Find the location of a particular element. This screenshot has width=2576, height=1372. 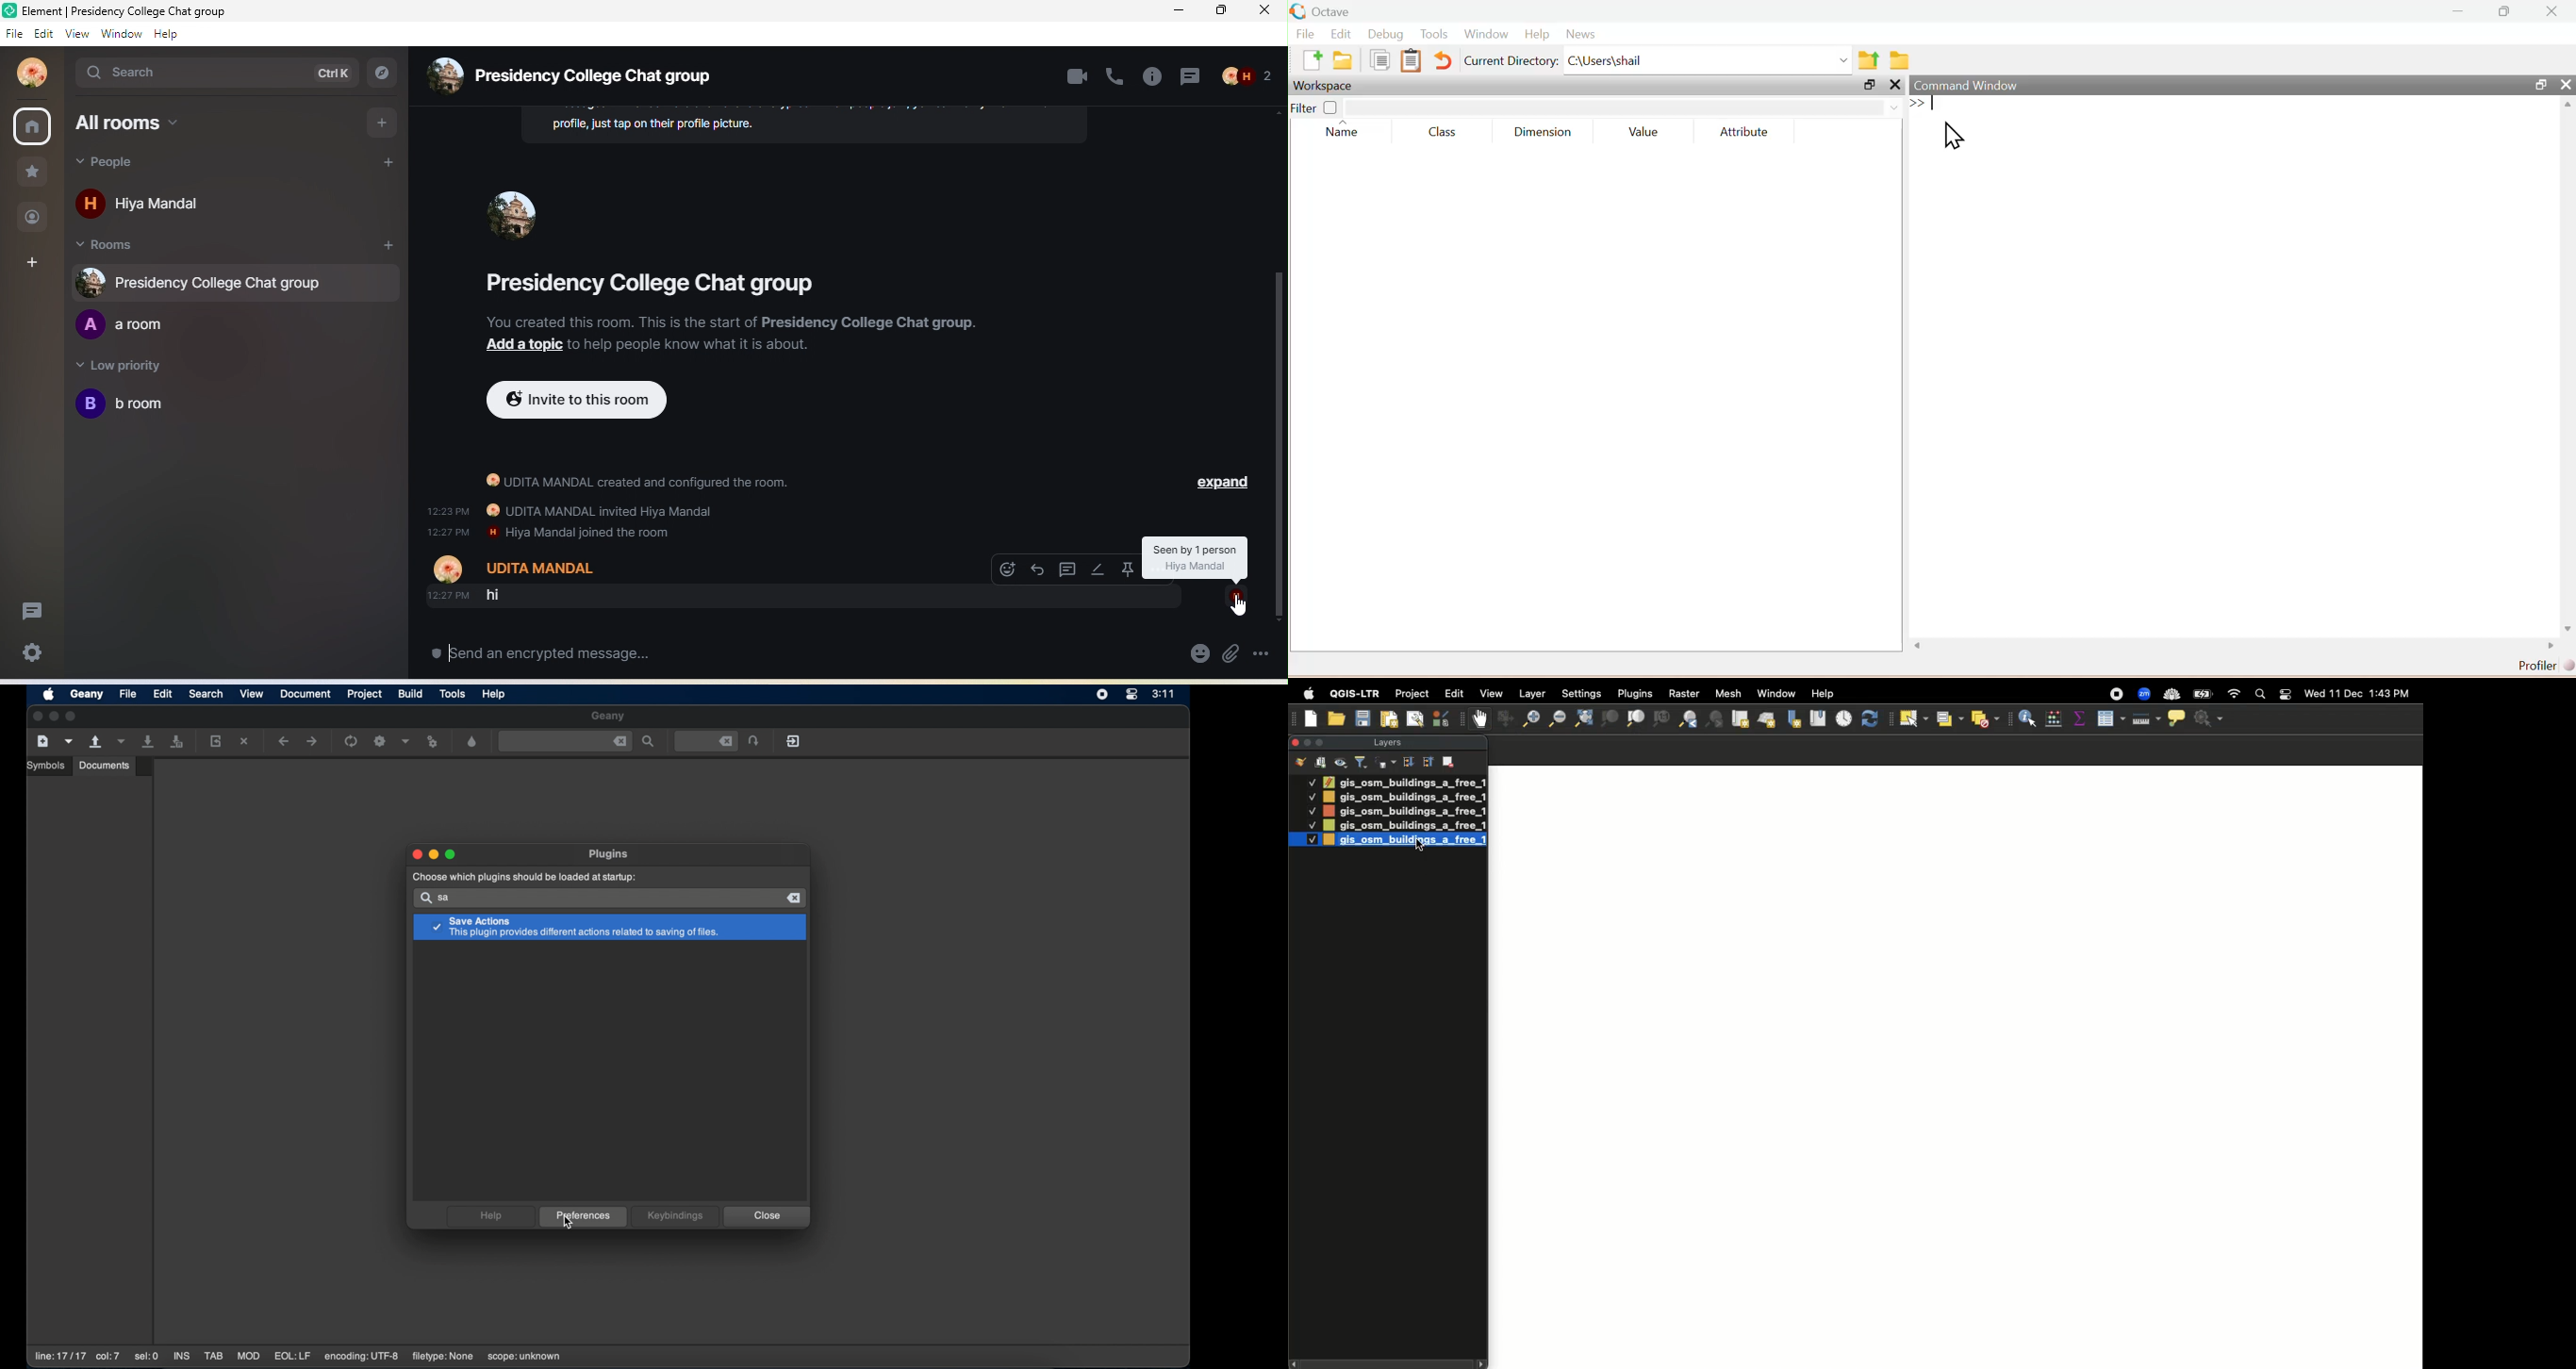

QGIS is located at coordinates (1355, 693).